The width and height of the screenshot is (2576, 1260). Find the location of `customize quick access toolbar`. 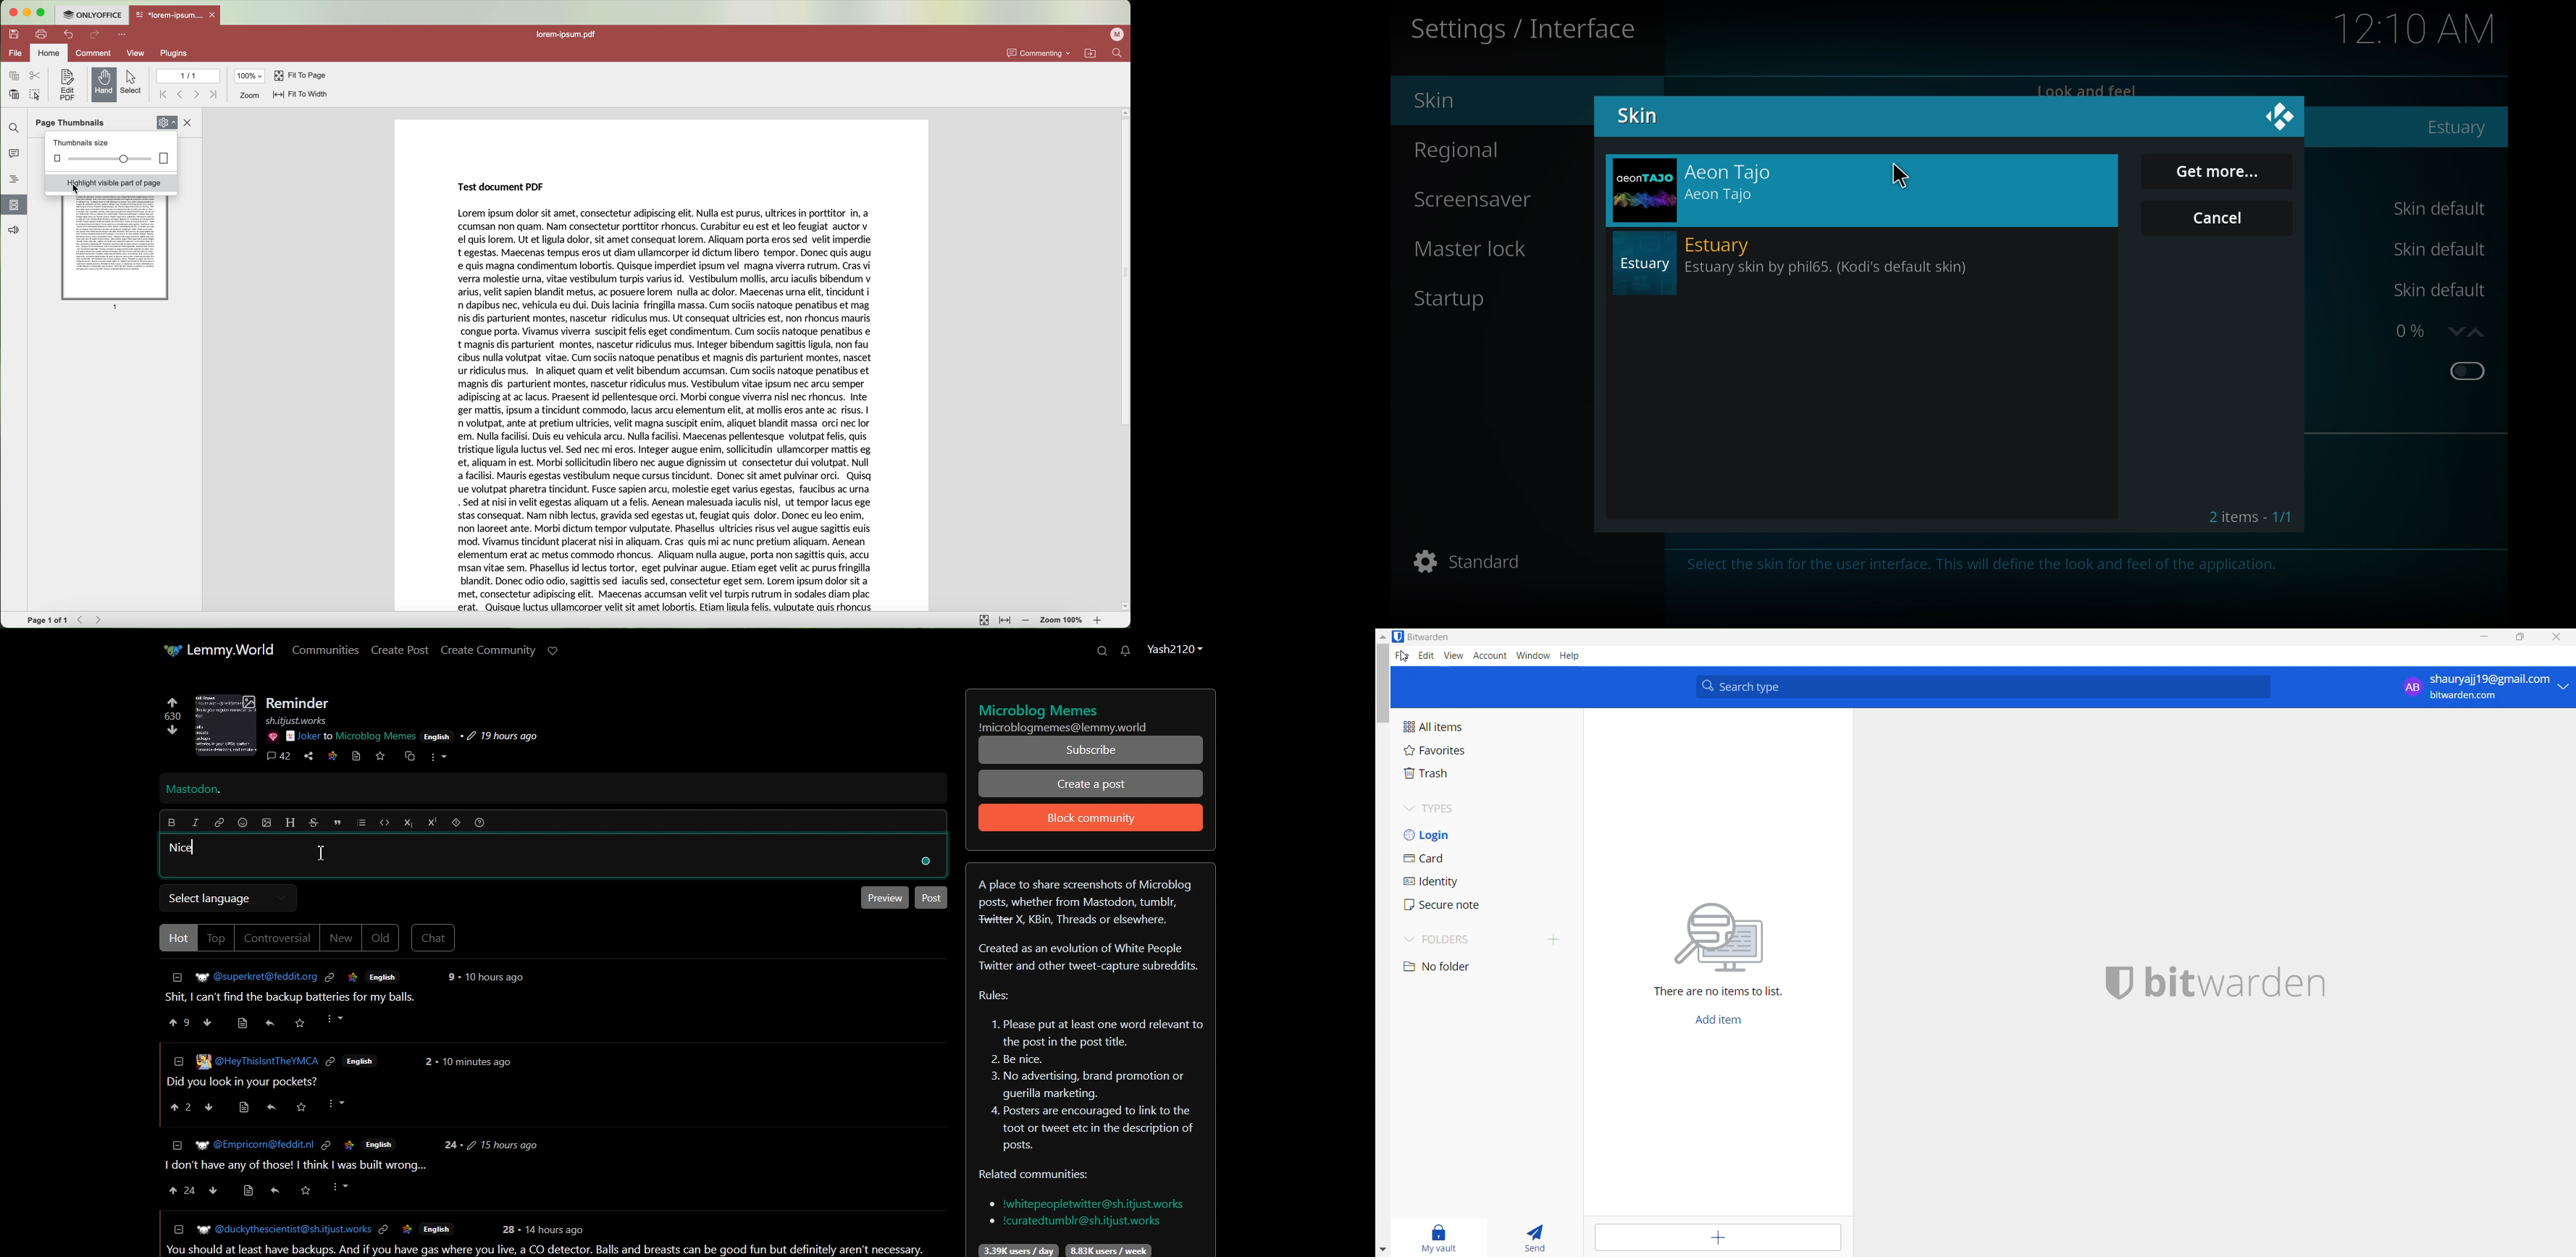

customize quick access toolbar is located at coordinates (122, 35).